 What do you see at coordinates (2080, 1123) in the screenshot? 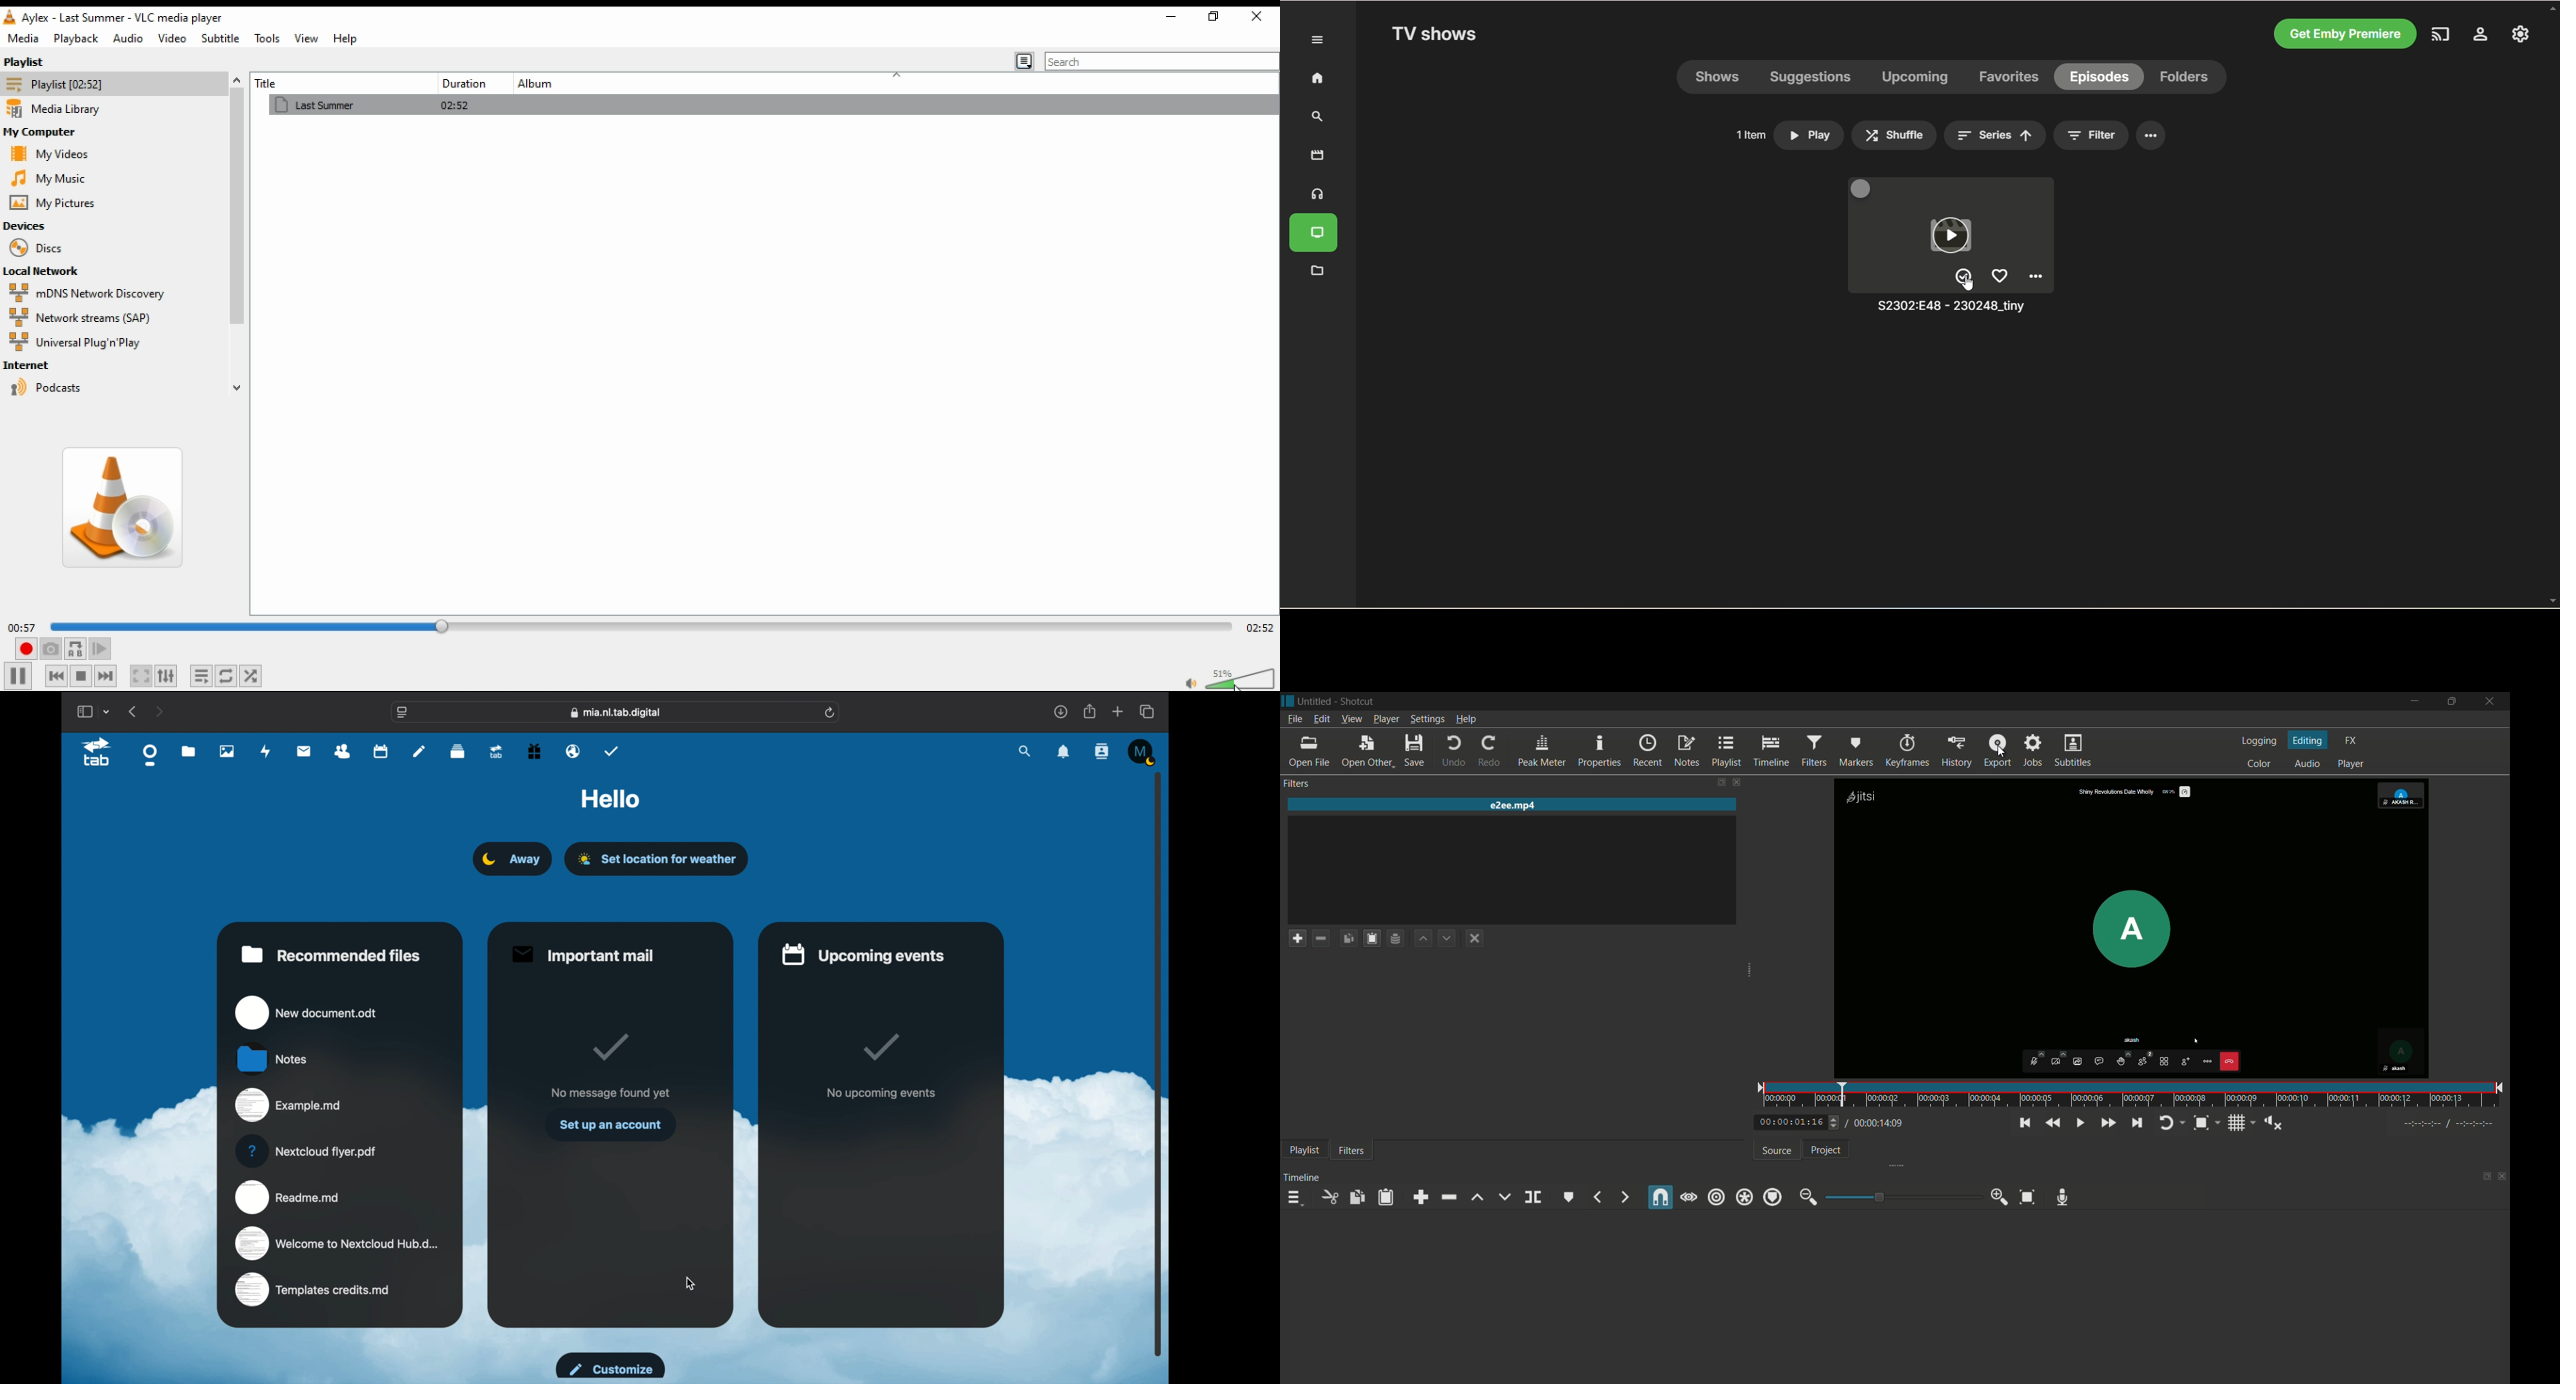
I see `toggle play or pause` at bounding box center [2080, 1123].